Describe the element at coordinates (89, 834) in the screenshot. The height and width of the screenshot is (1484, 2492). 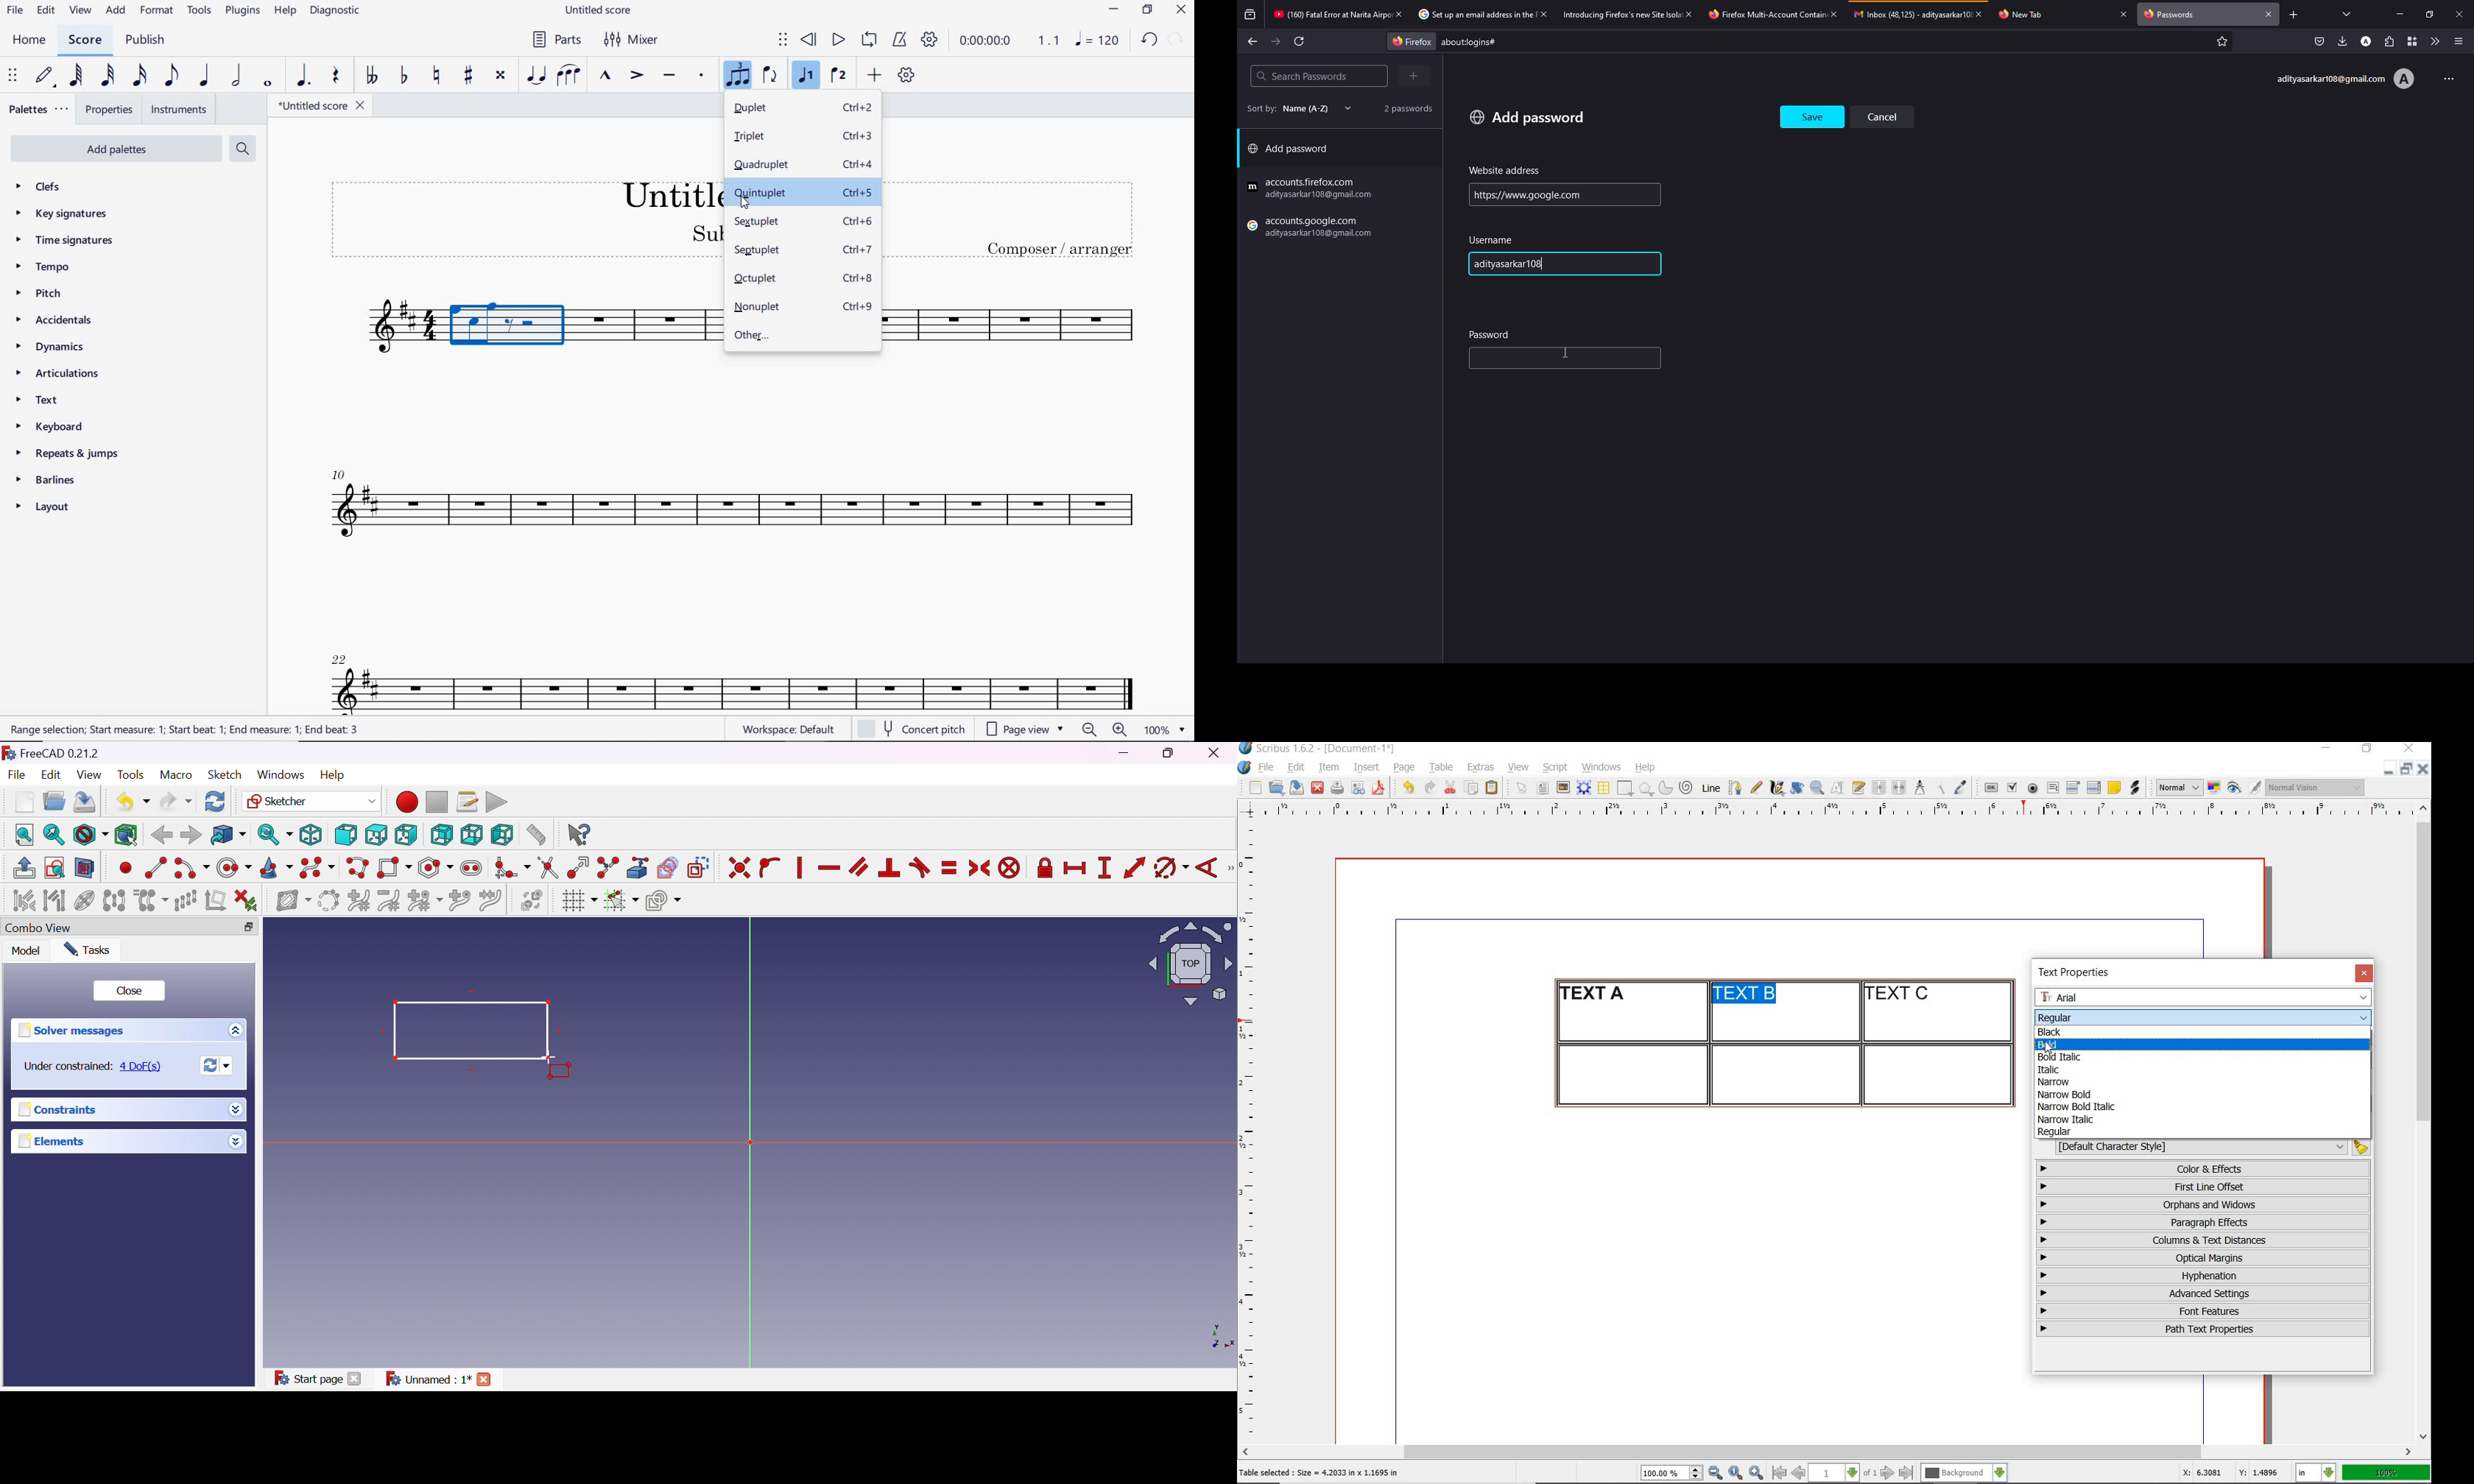
I see `Fit style` at that location.